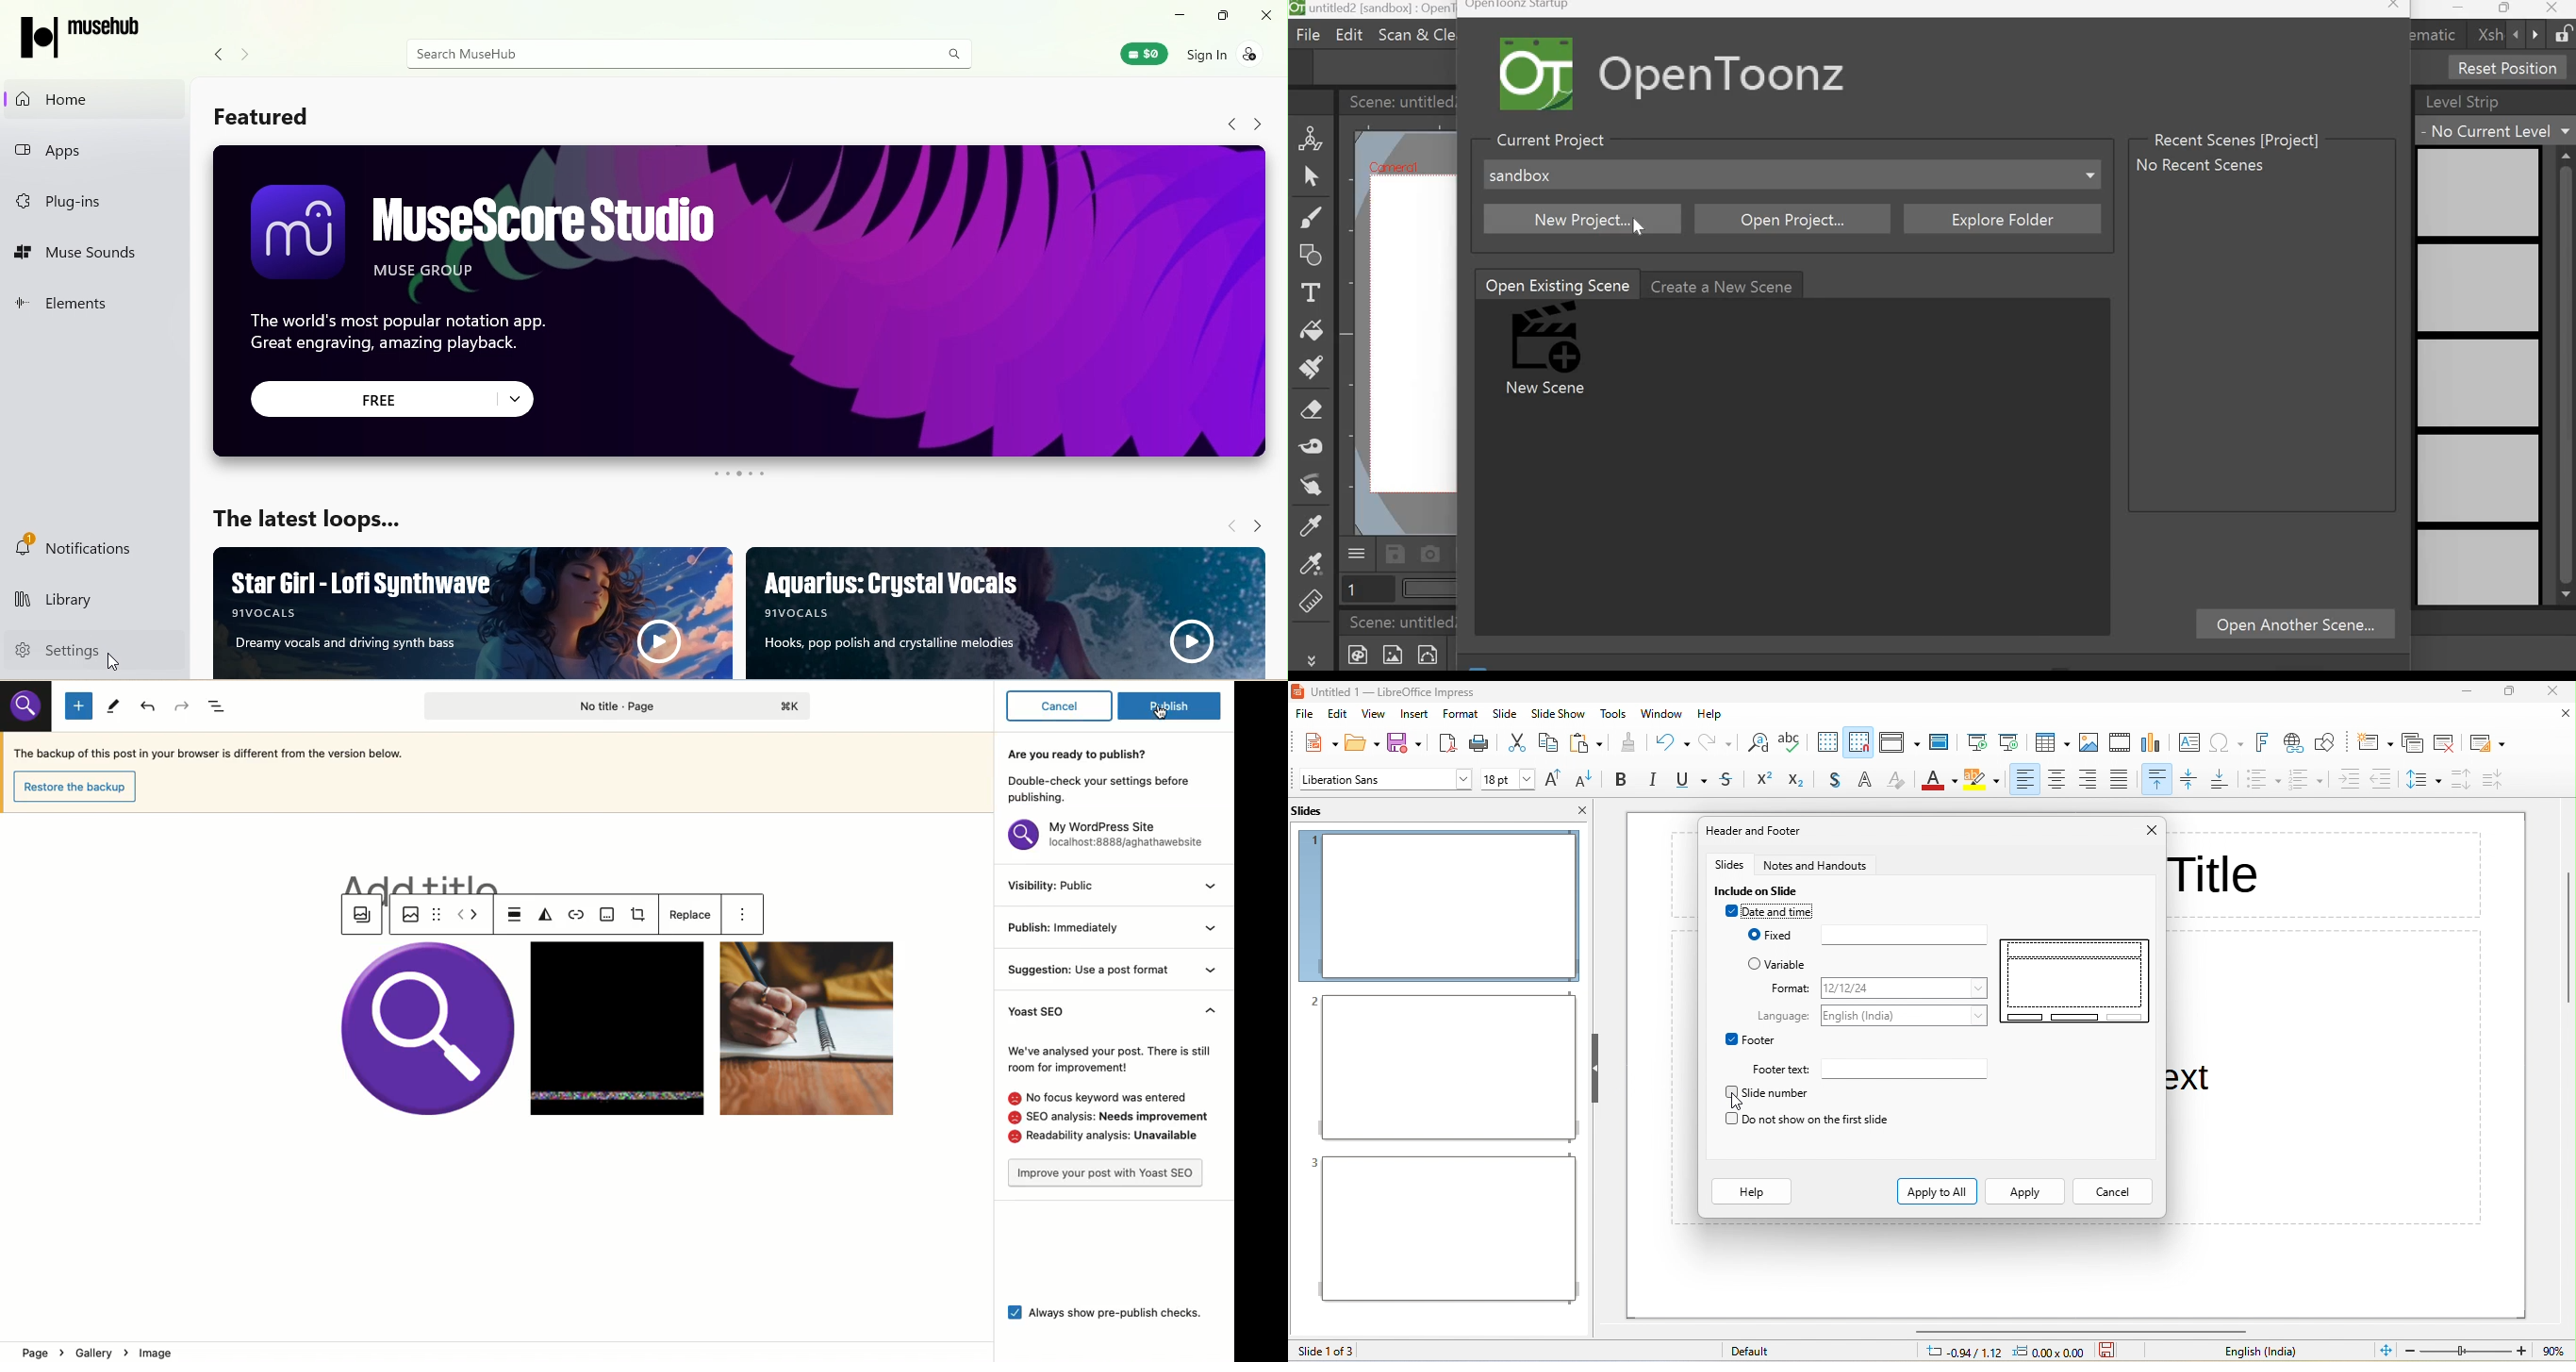  I want to click on Current Project, so click(1548, 140).